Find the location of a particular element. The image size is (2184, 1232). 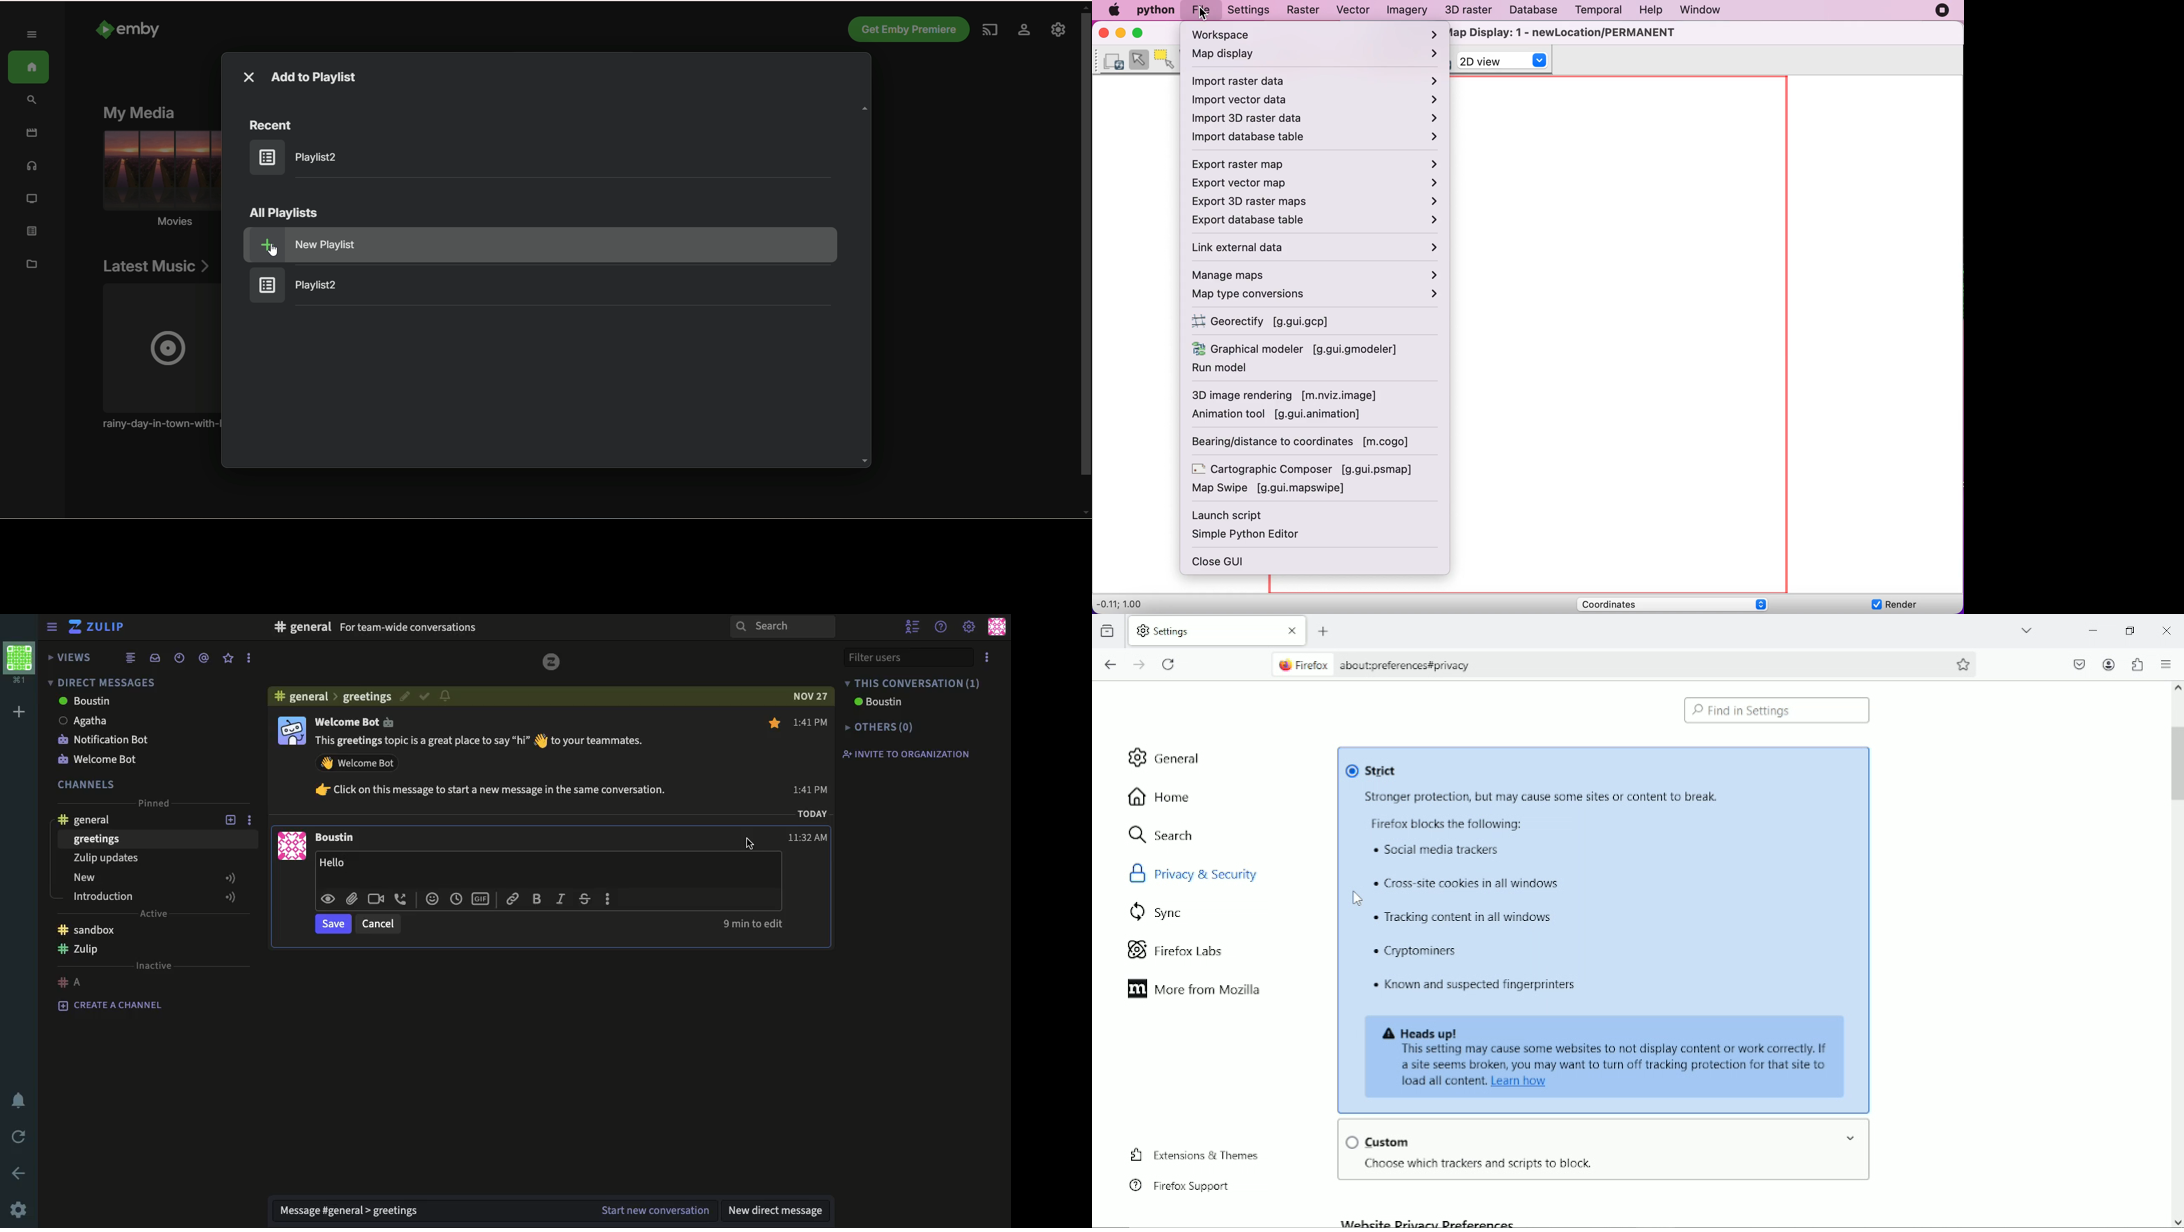

boutsin is located at coordinates (86, 701).